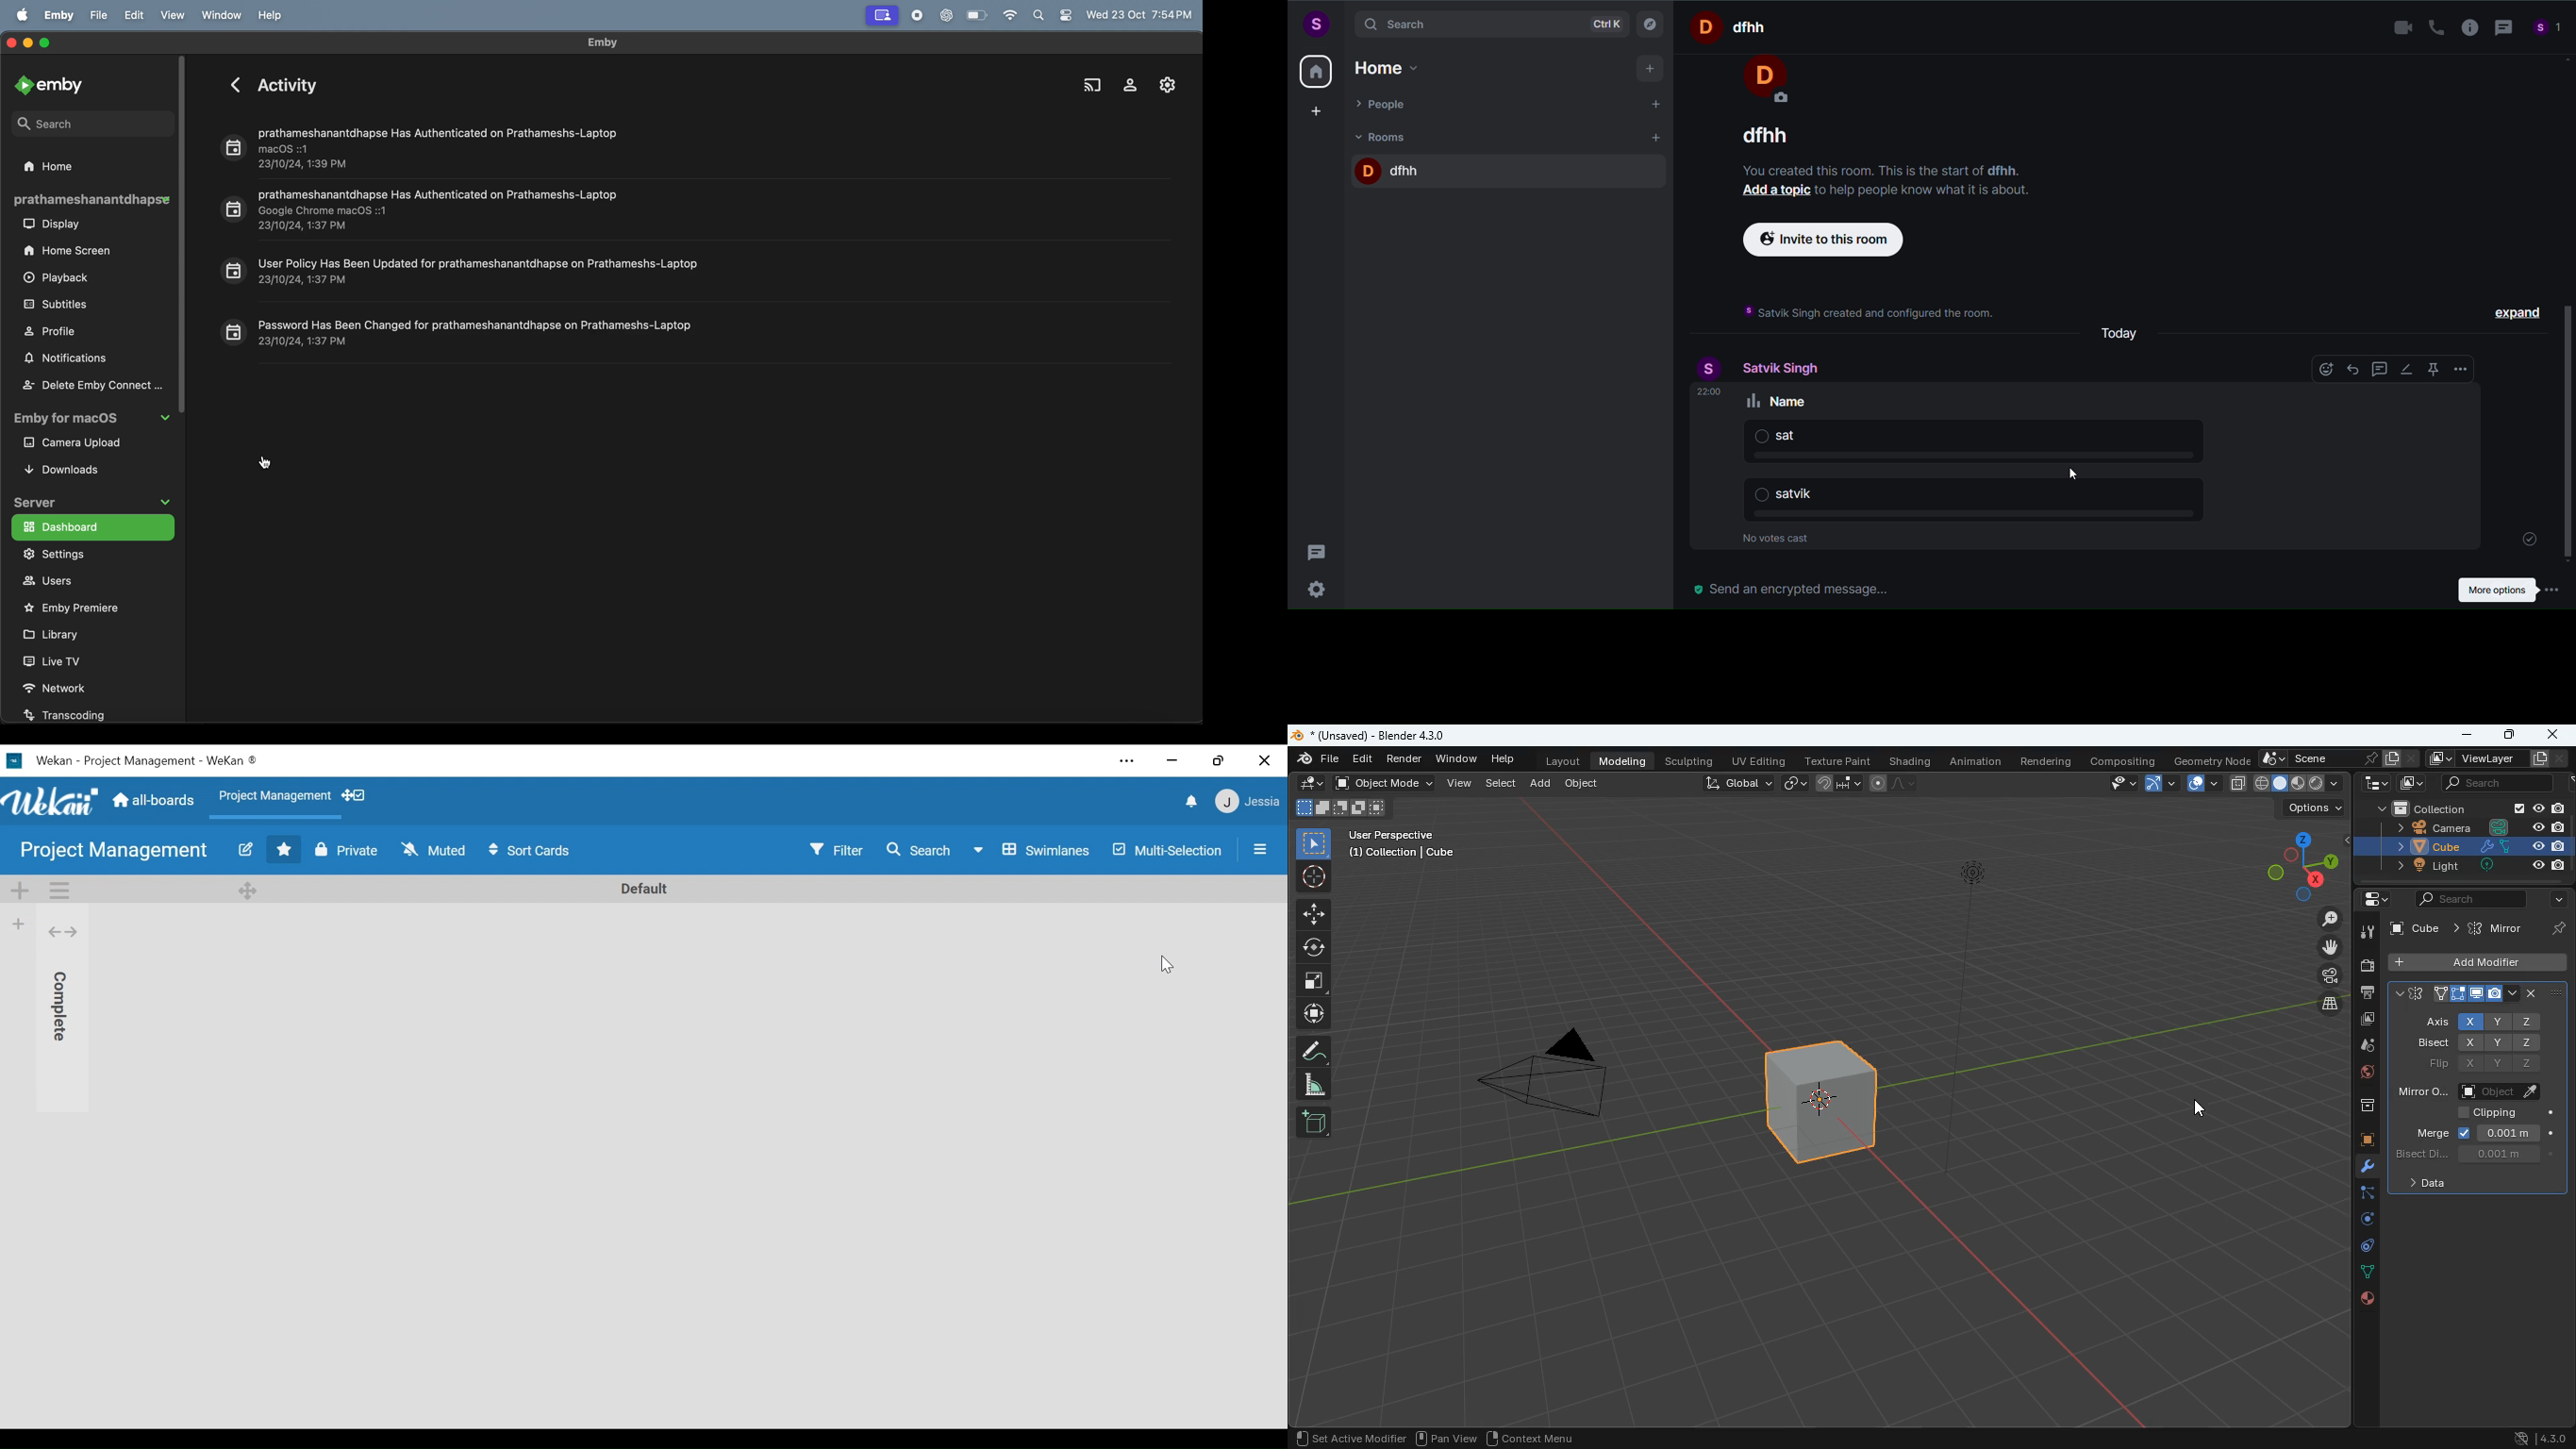 This screenshot has height=1456, width=2576. What do you see at coordinates (2558, 826) in the screenshot?
I see `` at bounding box center [2558, 826].